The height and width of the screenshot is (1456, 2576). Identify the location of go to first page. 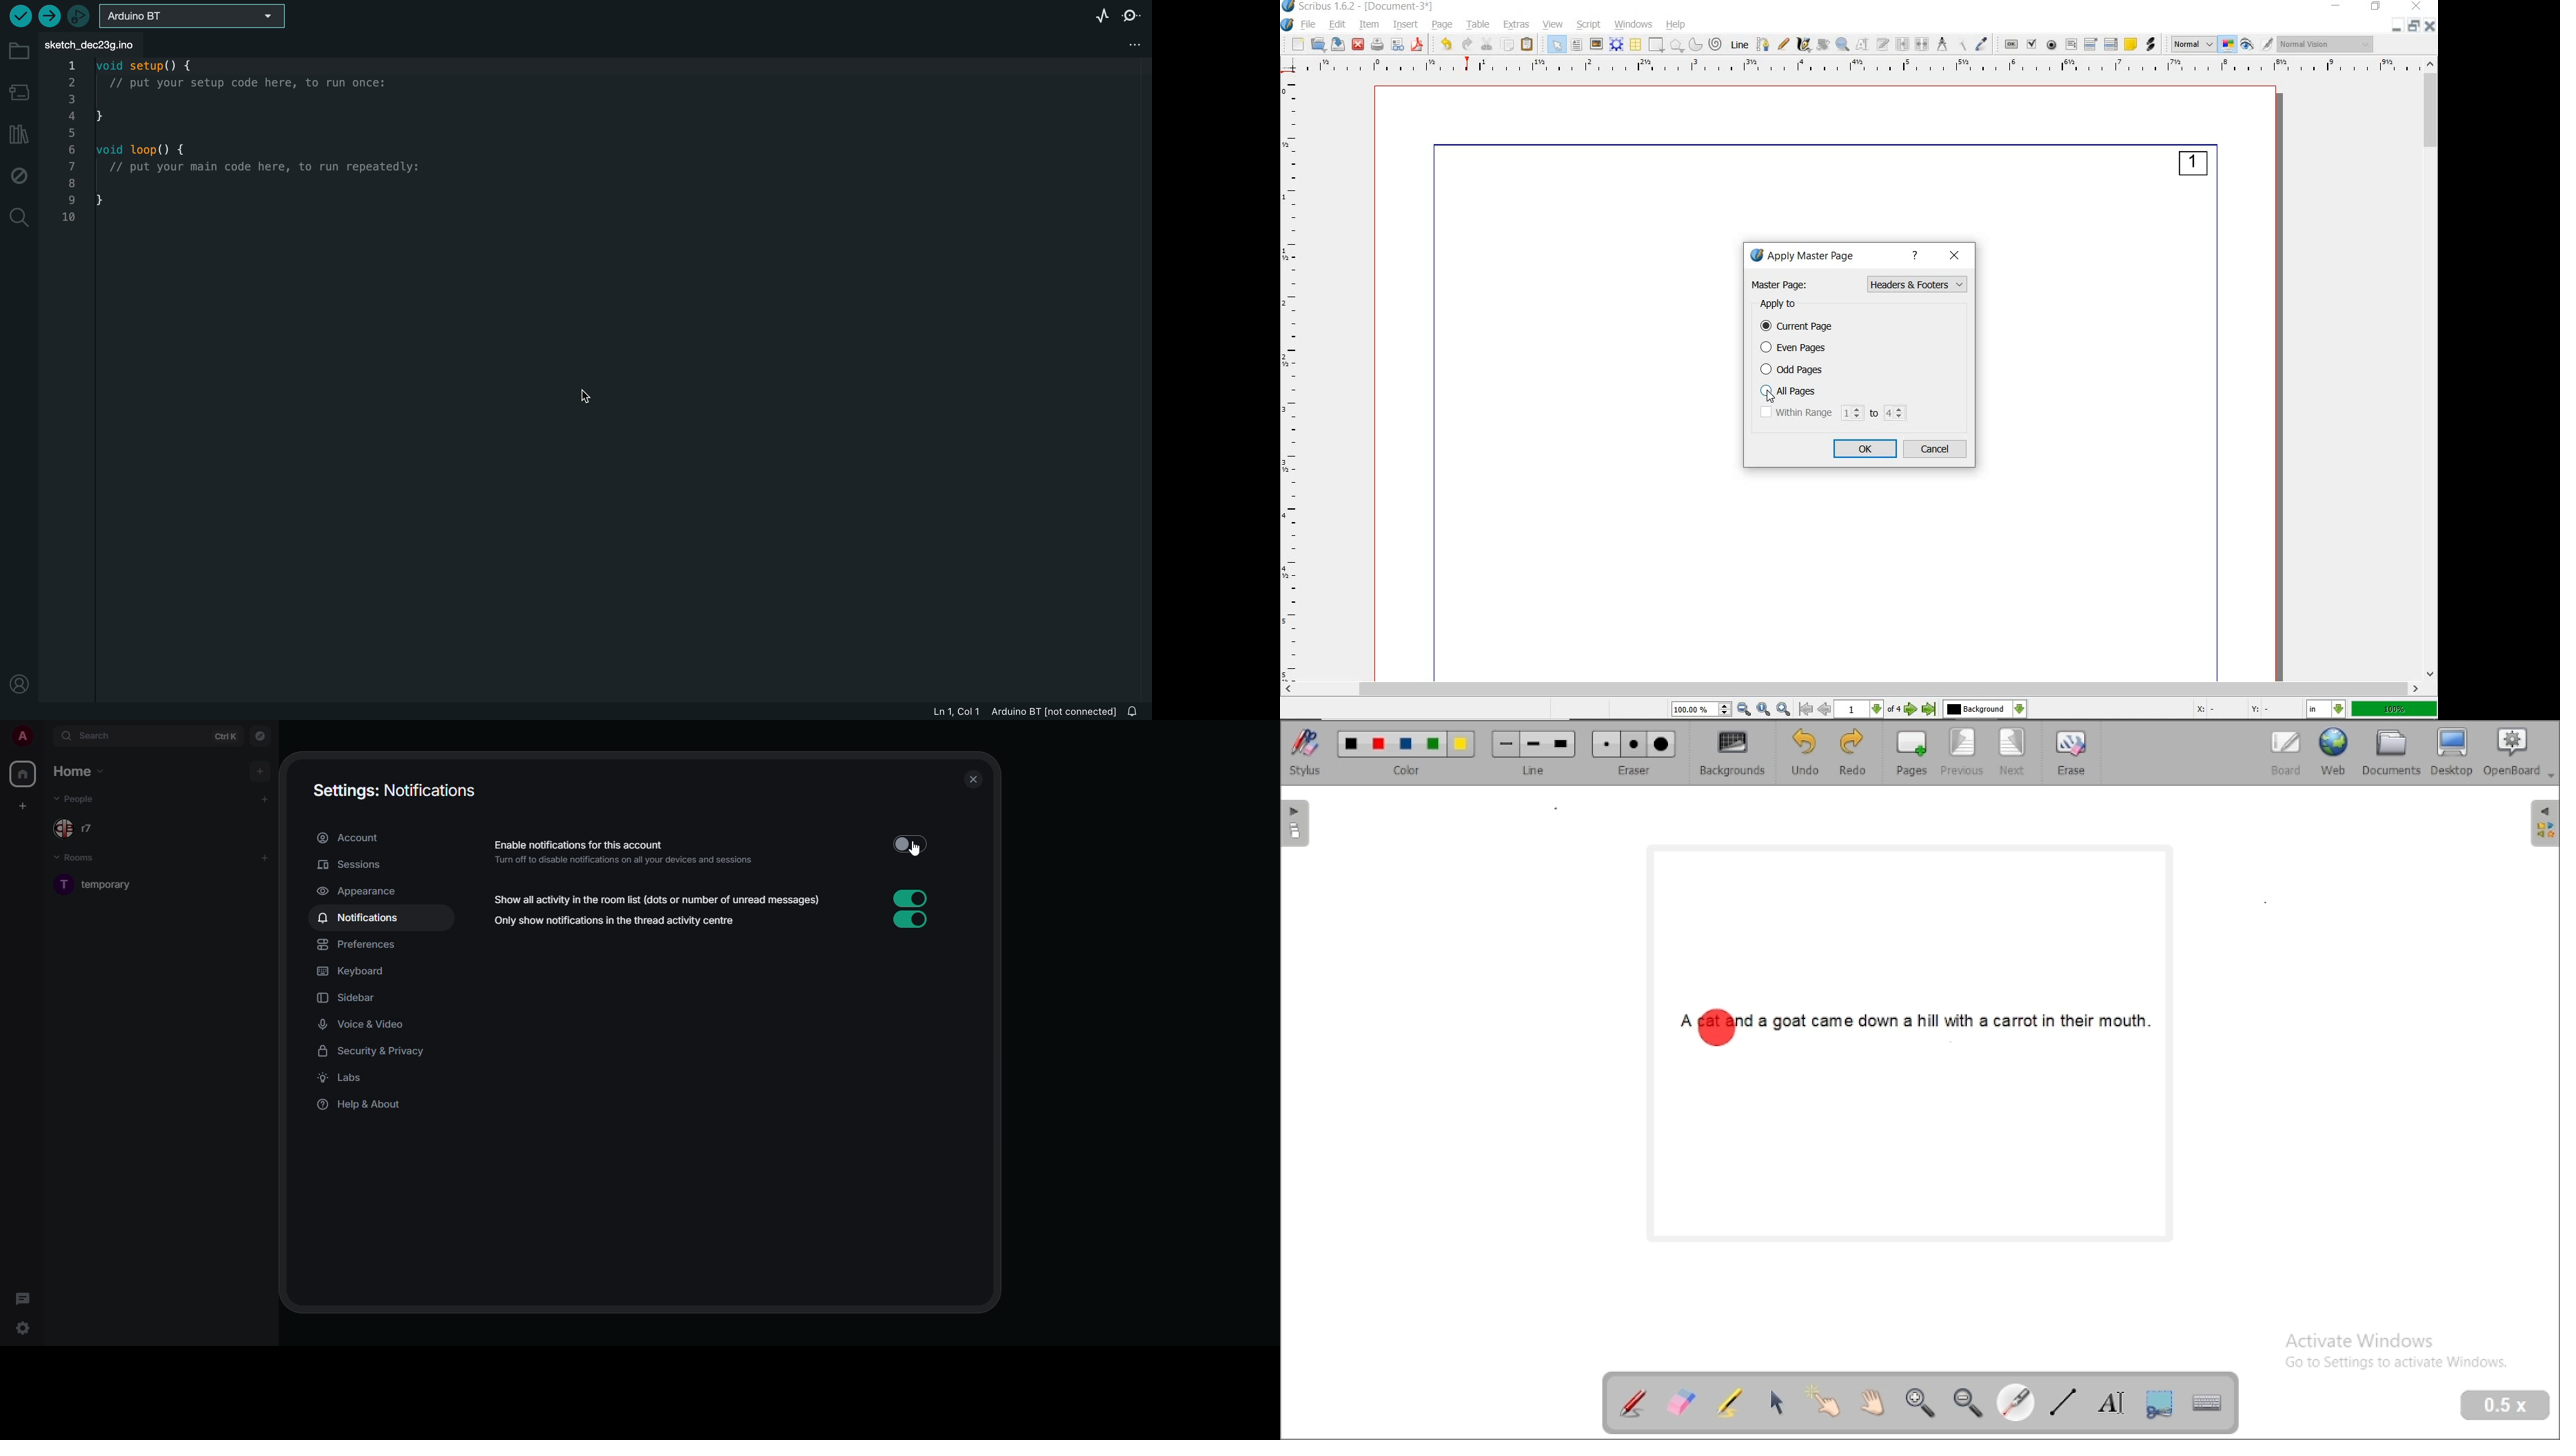
(1806, 710).